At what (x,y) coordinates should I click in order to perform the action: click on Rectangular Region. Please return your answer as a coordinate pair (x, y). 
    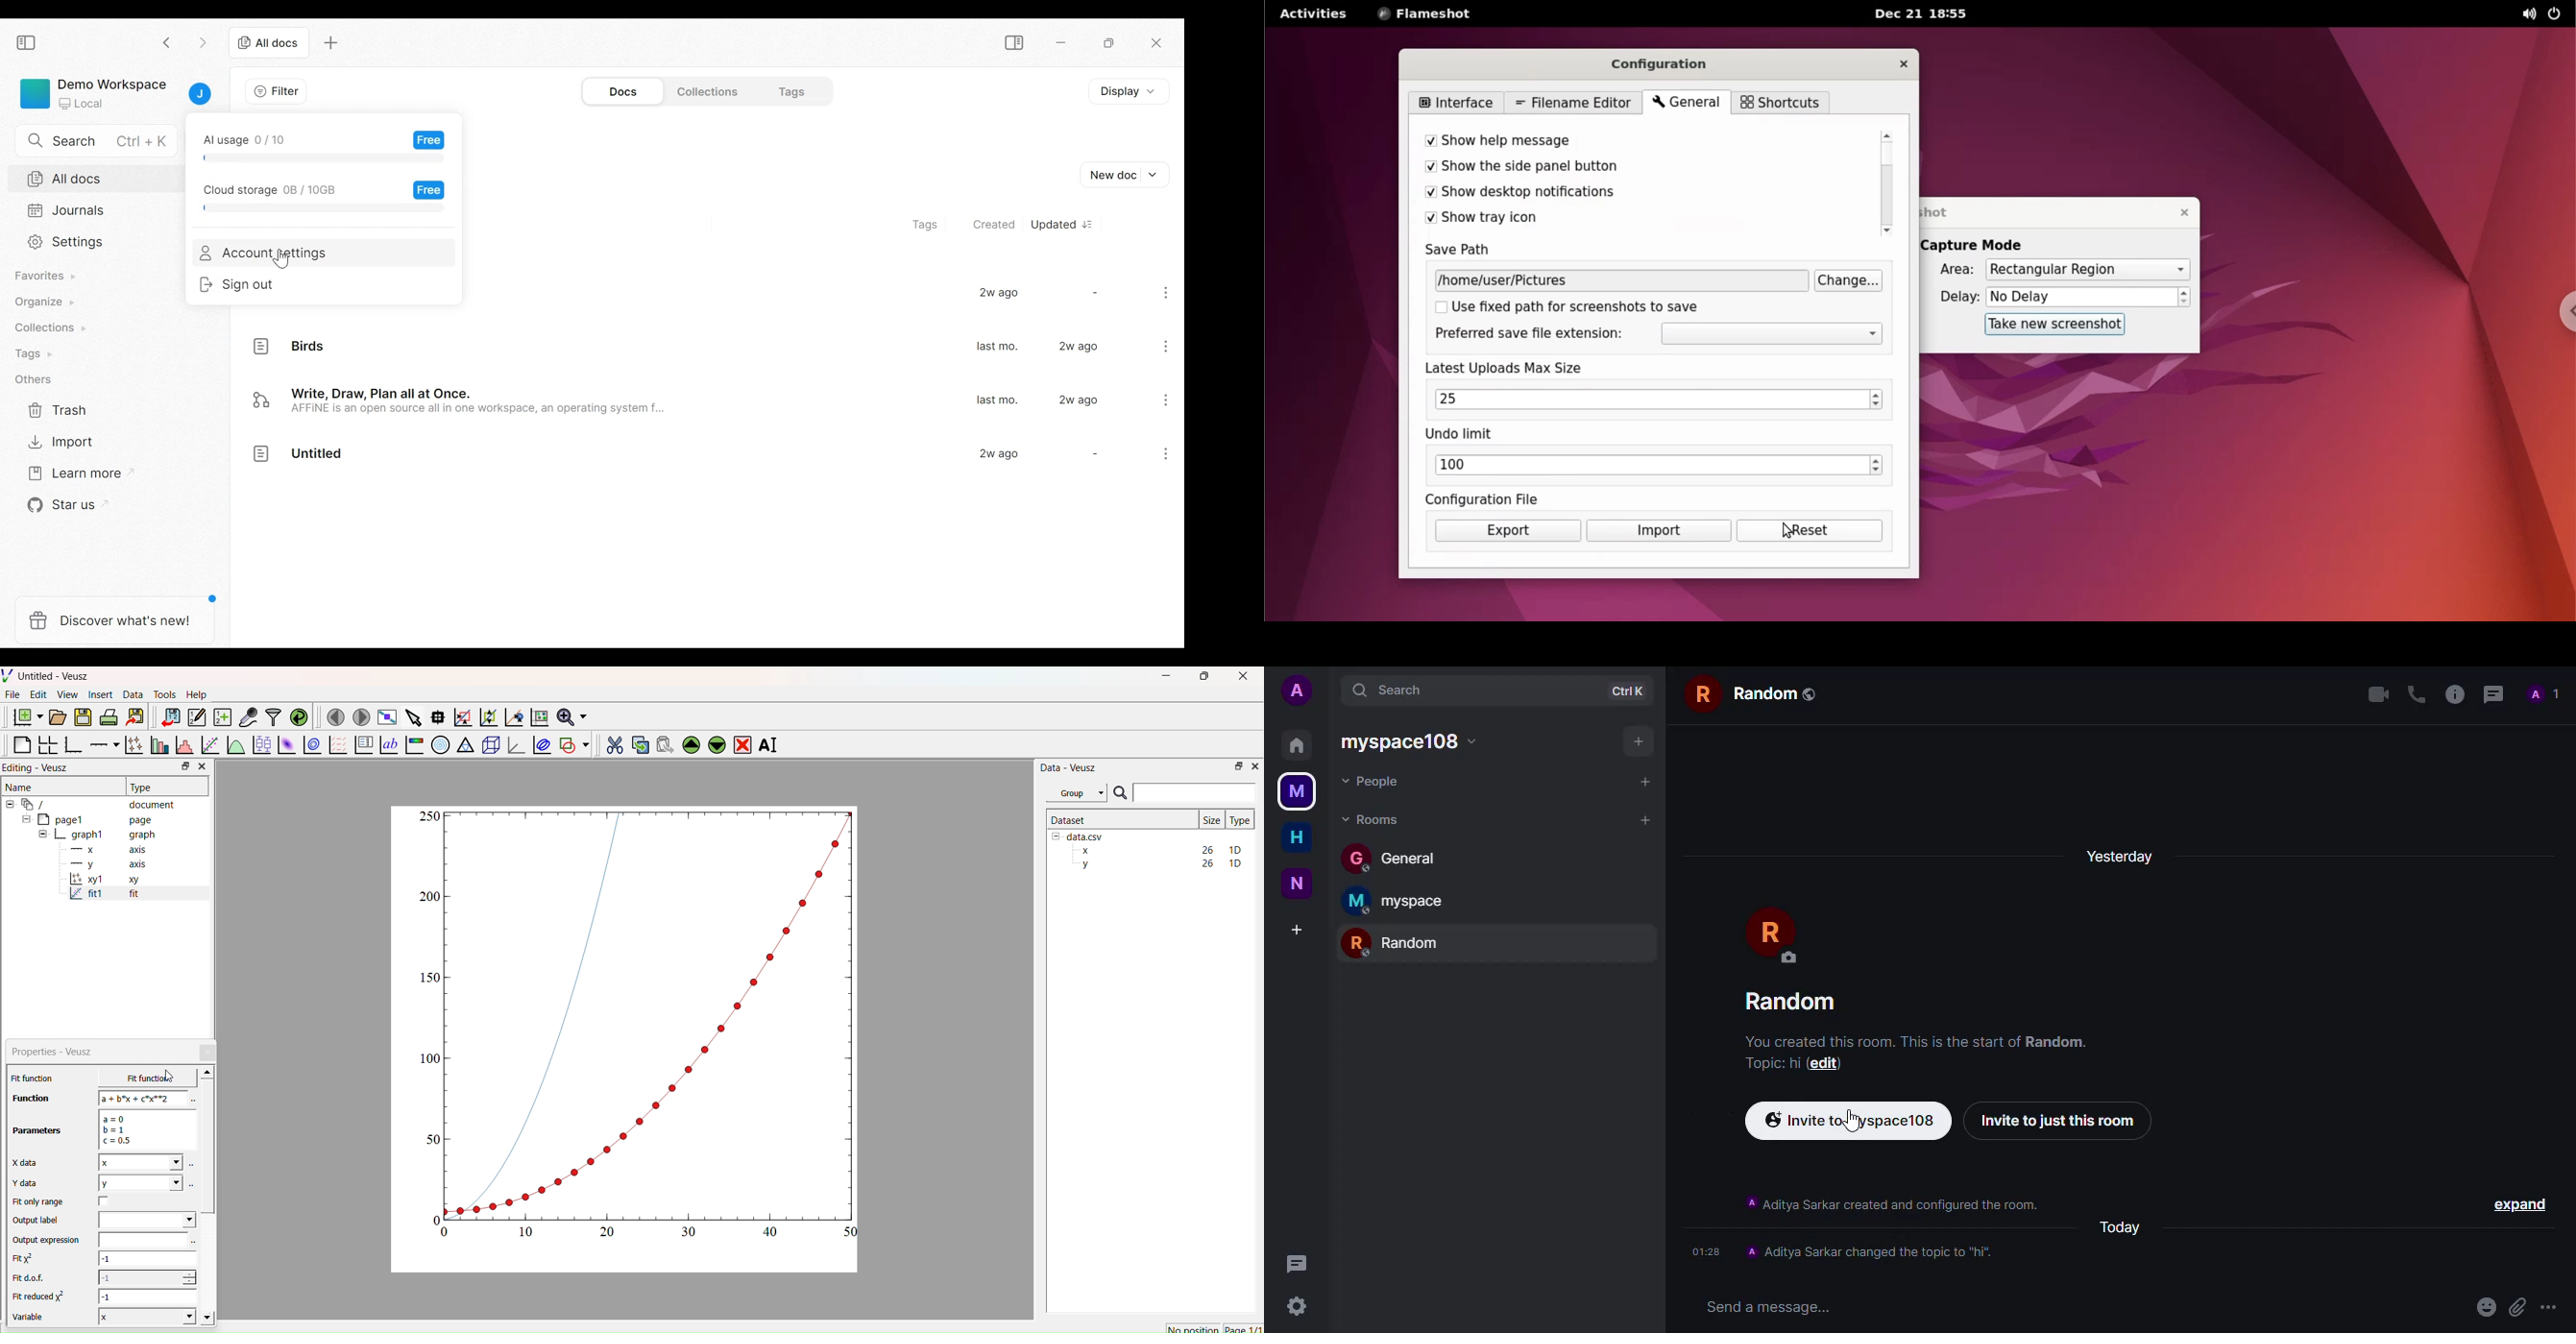
    Looking at the image, I should click on (2086, 270).